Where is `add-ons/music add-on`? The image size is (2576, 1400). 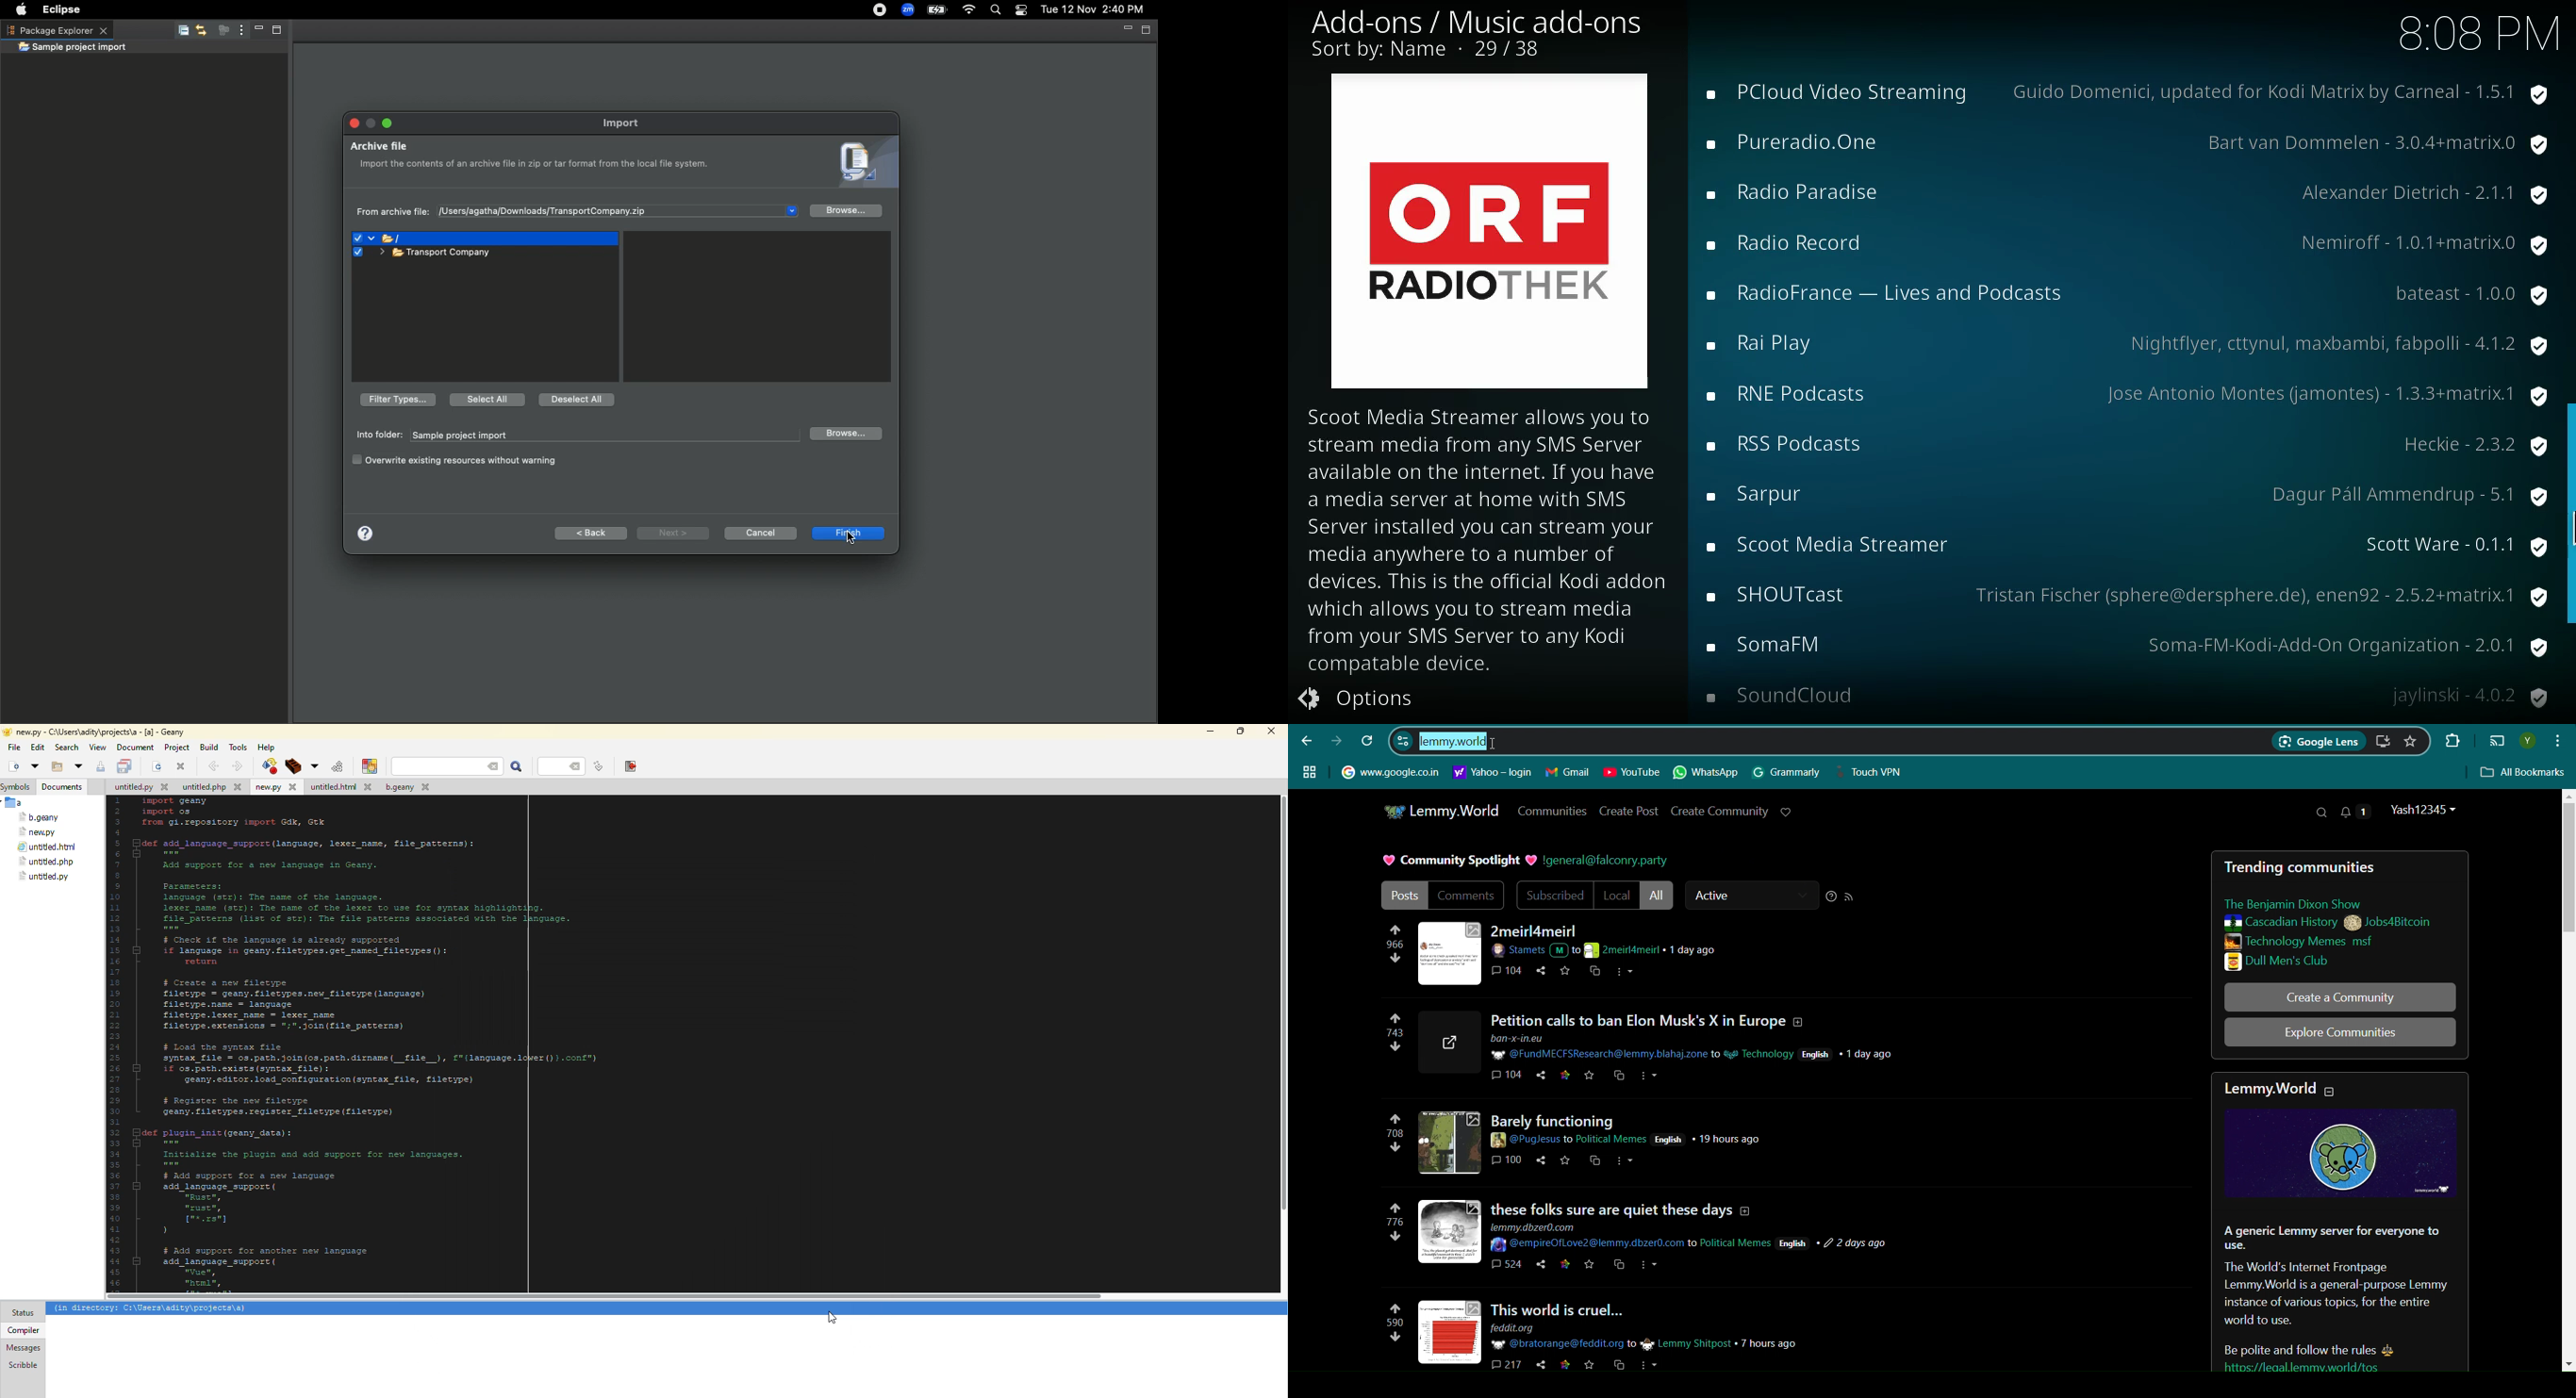
add-ons/music add-on is located at coordinates (1484, 23).